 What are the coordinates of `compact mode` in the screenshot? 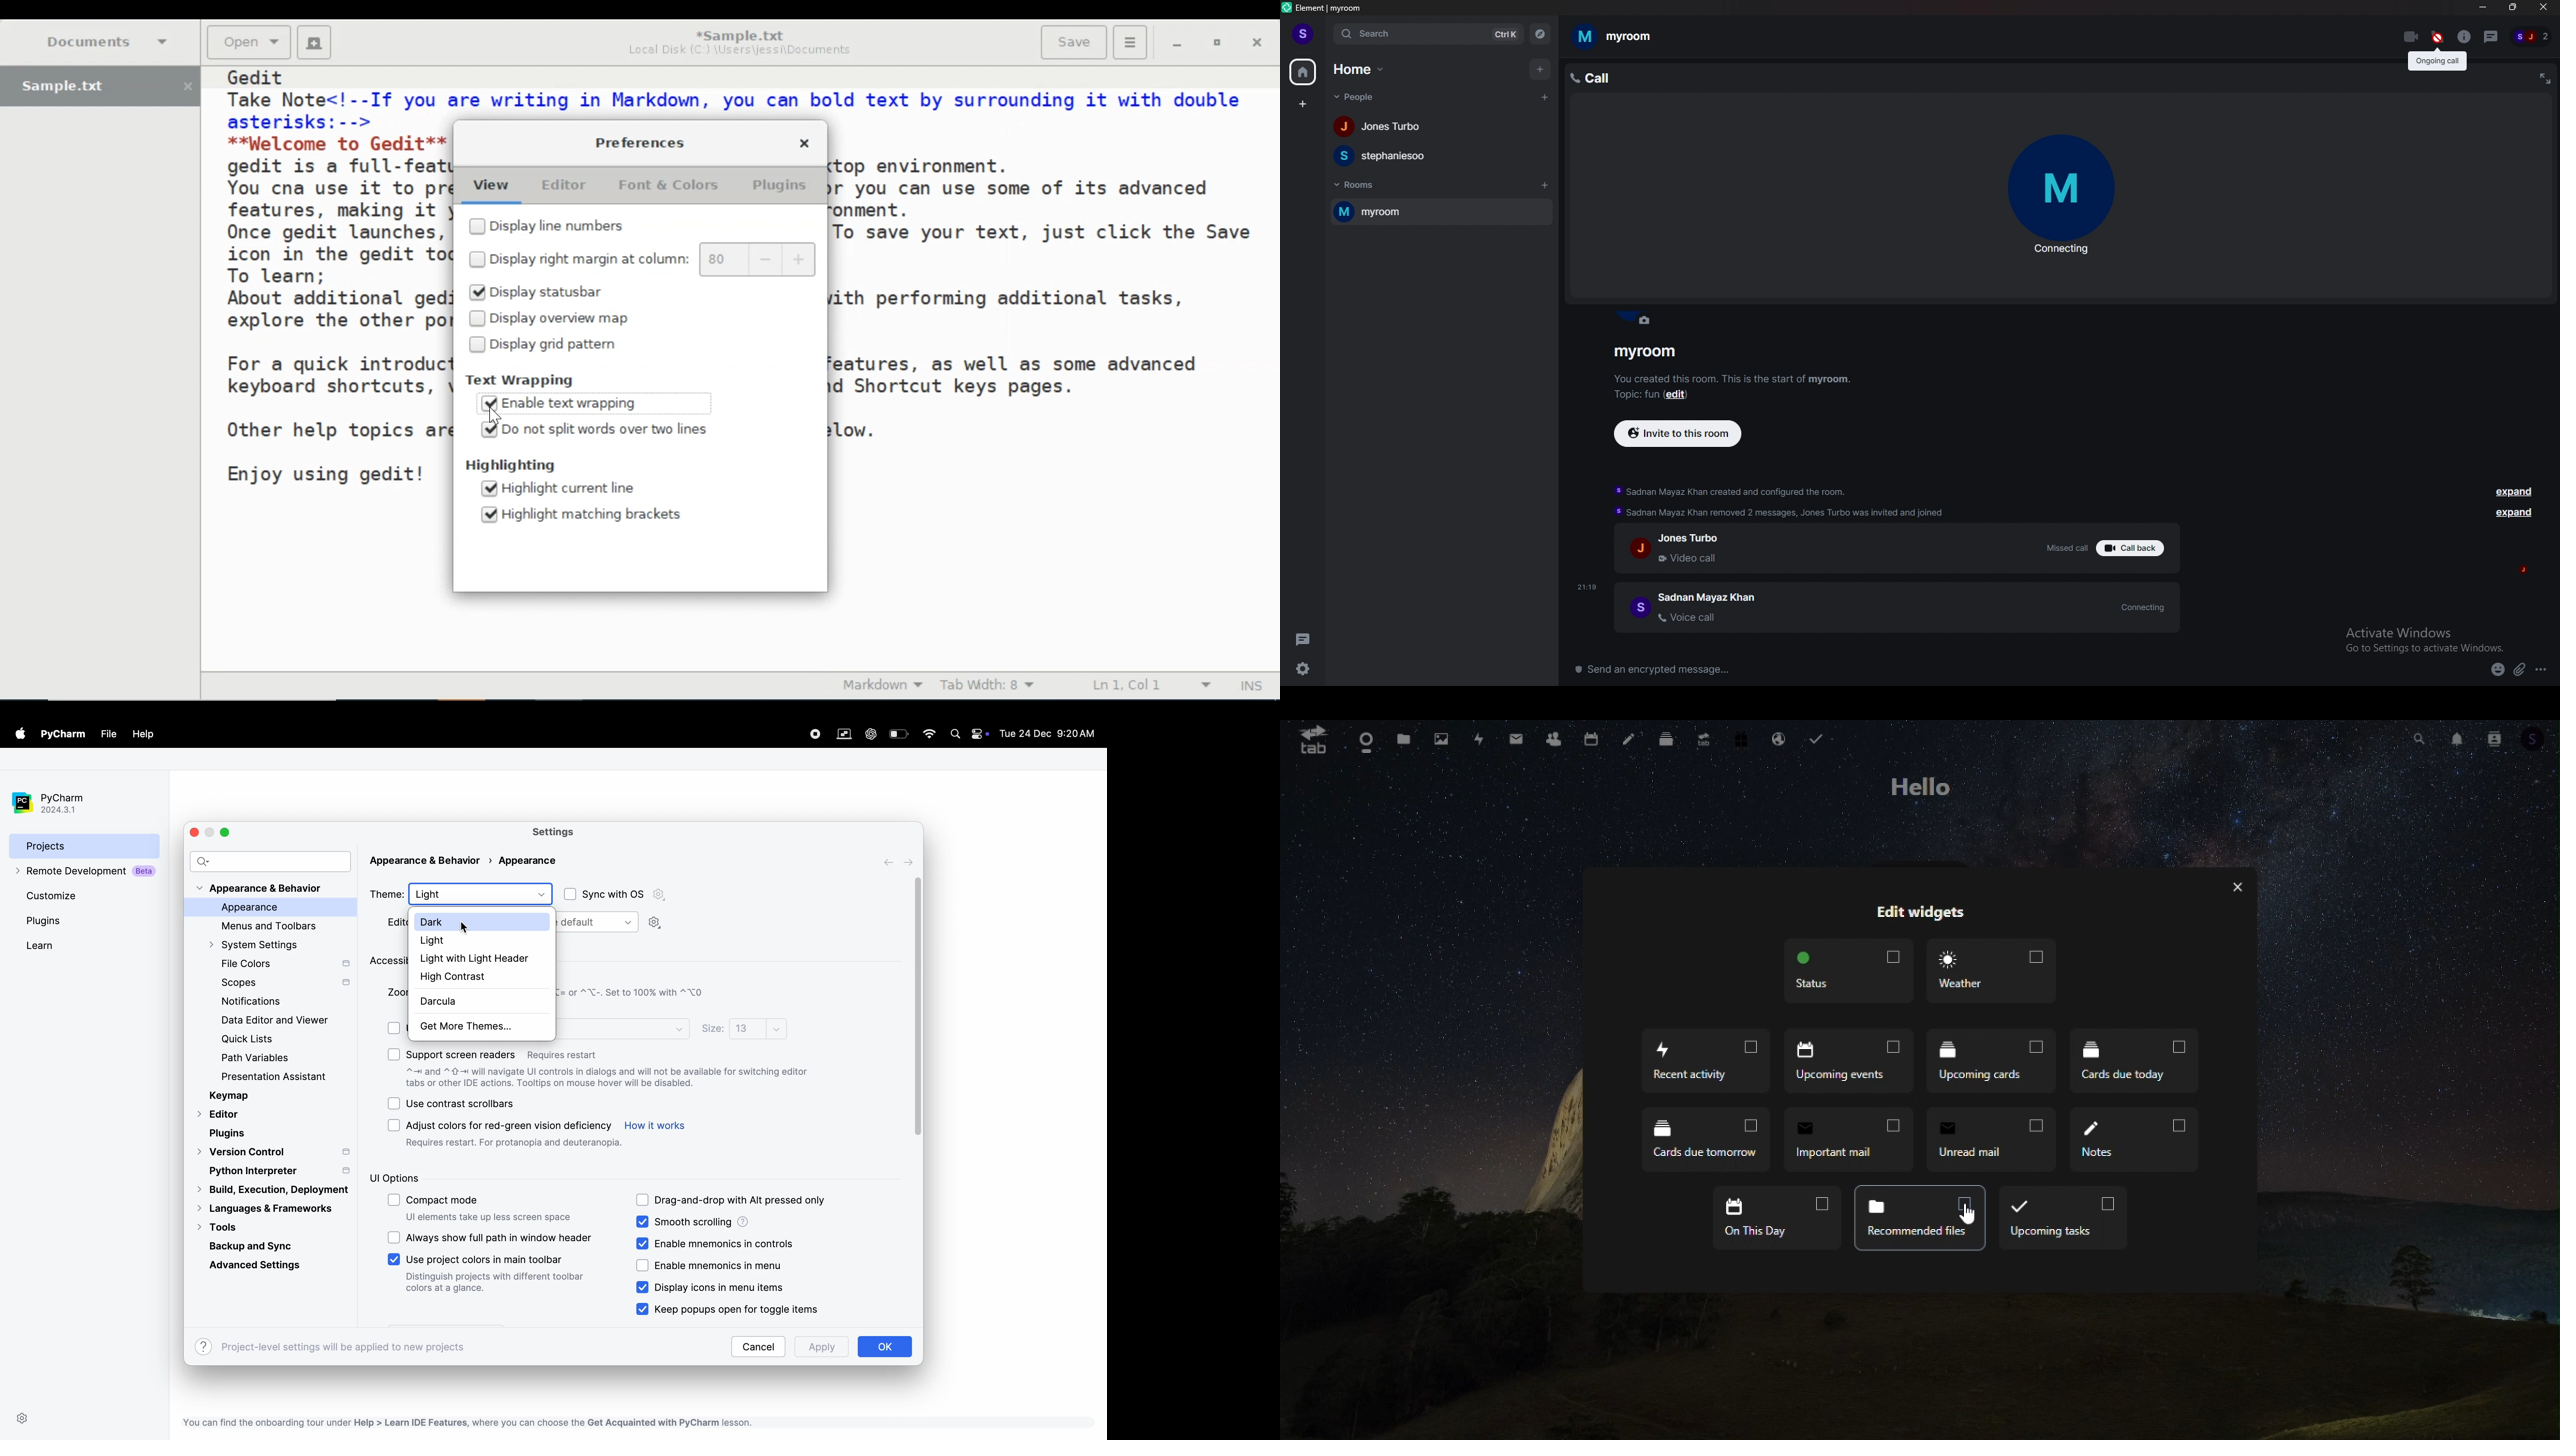 It's located at (490, 1210).